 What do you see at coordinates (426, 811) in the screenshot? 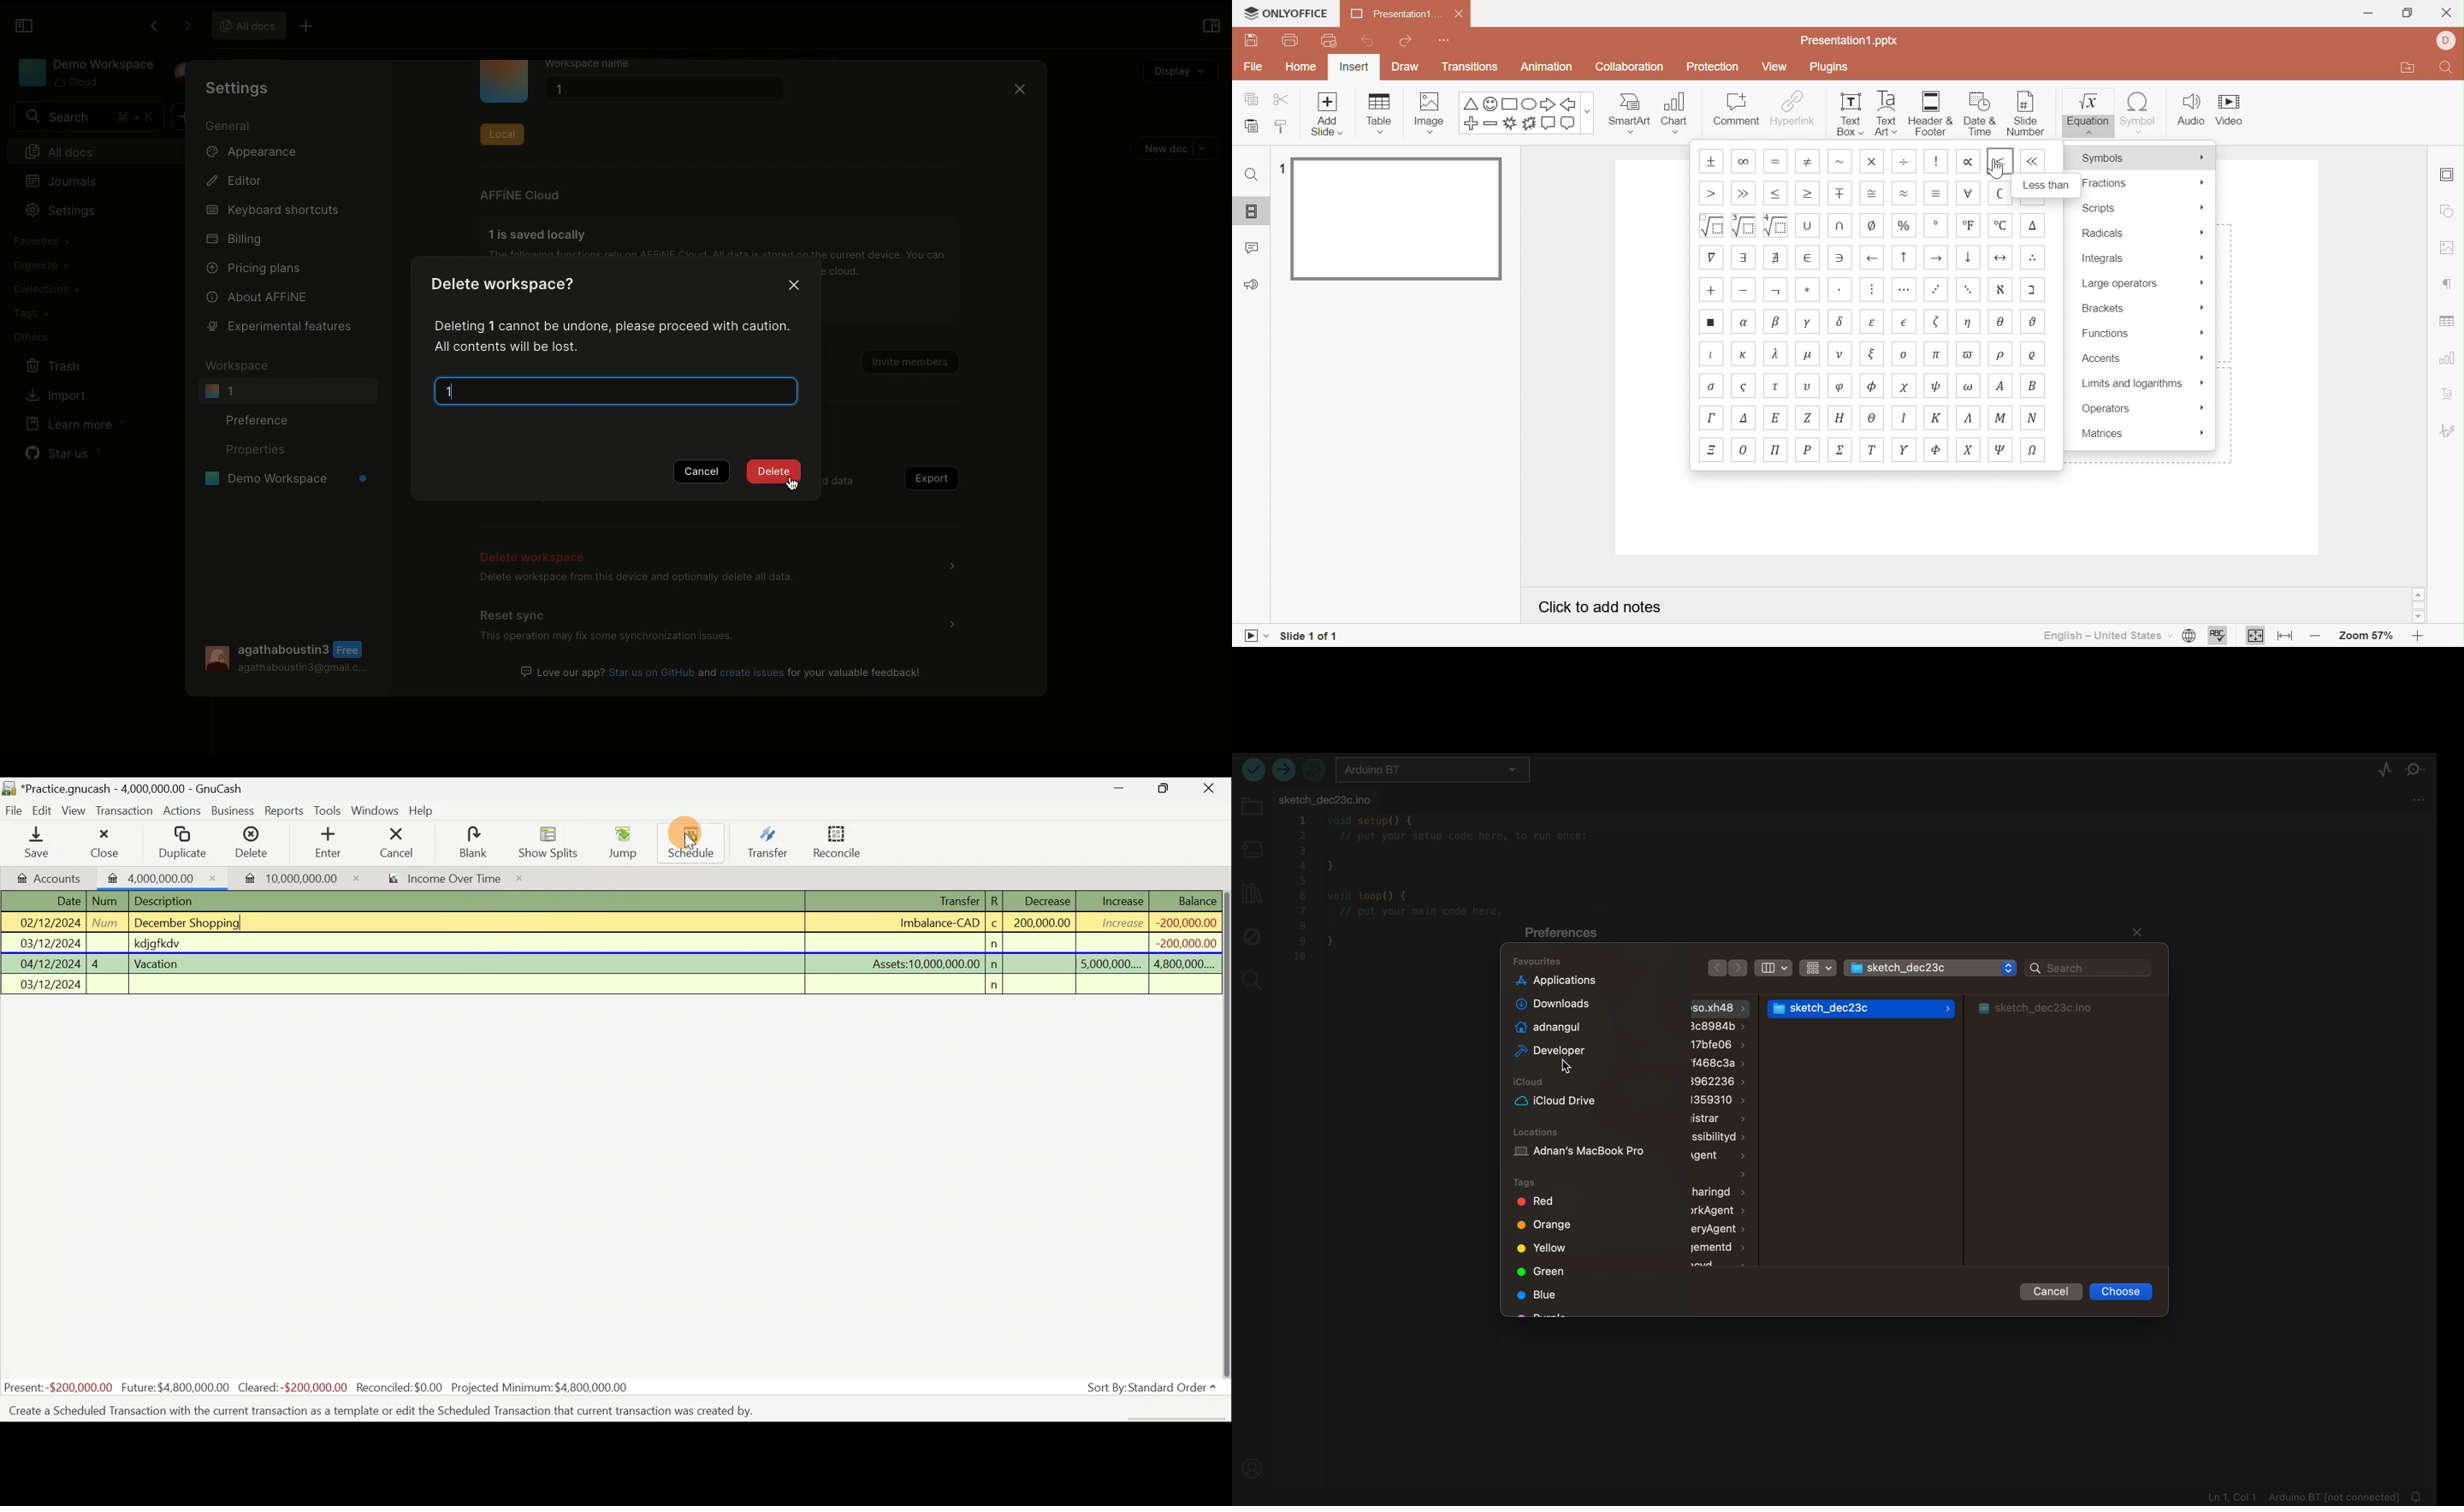
I see `Help` at bounding box center [426, 811].